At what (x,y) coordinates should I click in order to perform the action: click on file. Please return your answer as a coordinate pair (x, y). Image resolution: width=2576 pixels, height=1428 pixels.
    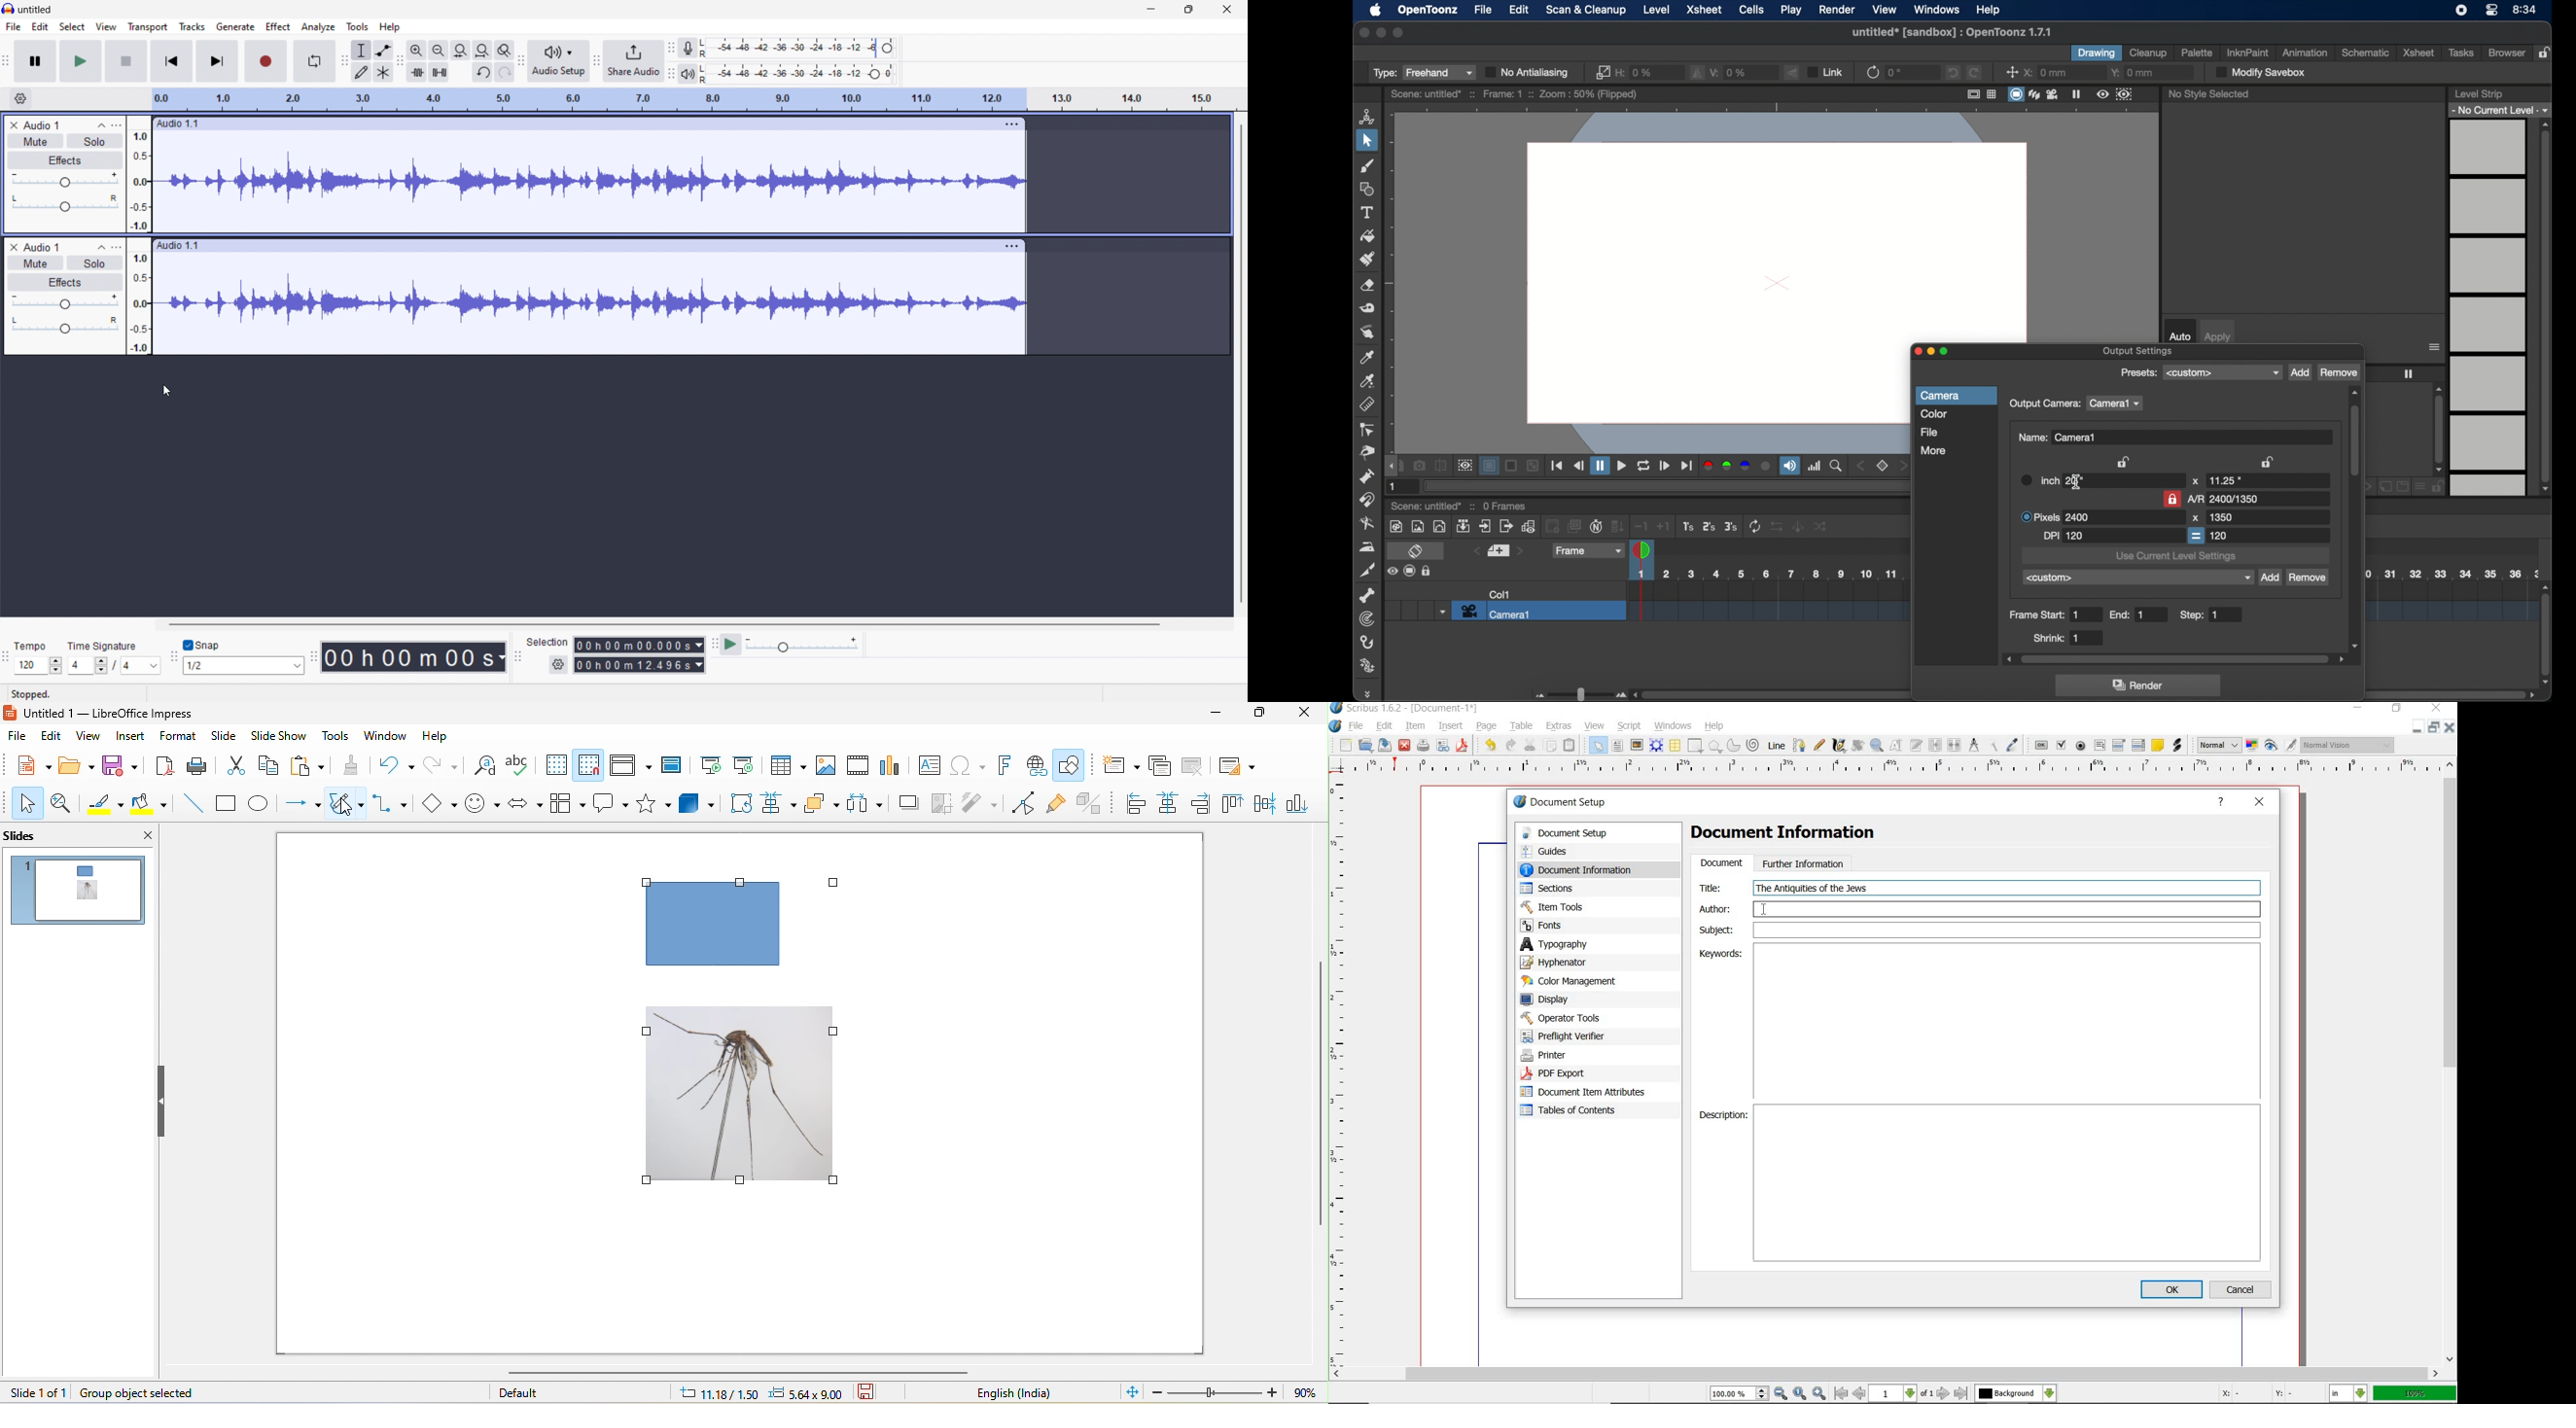
    Looking at the image, I should click on (1929, 432).